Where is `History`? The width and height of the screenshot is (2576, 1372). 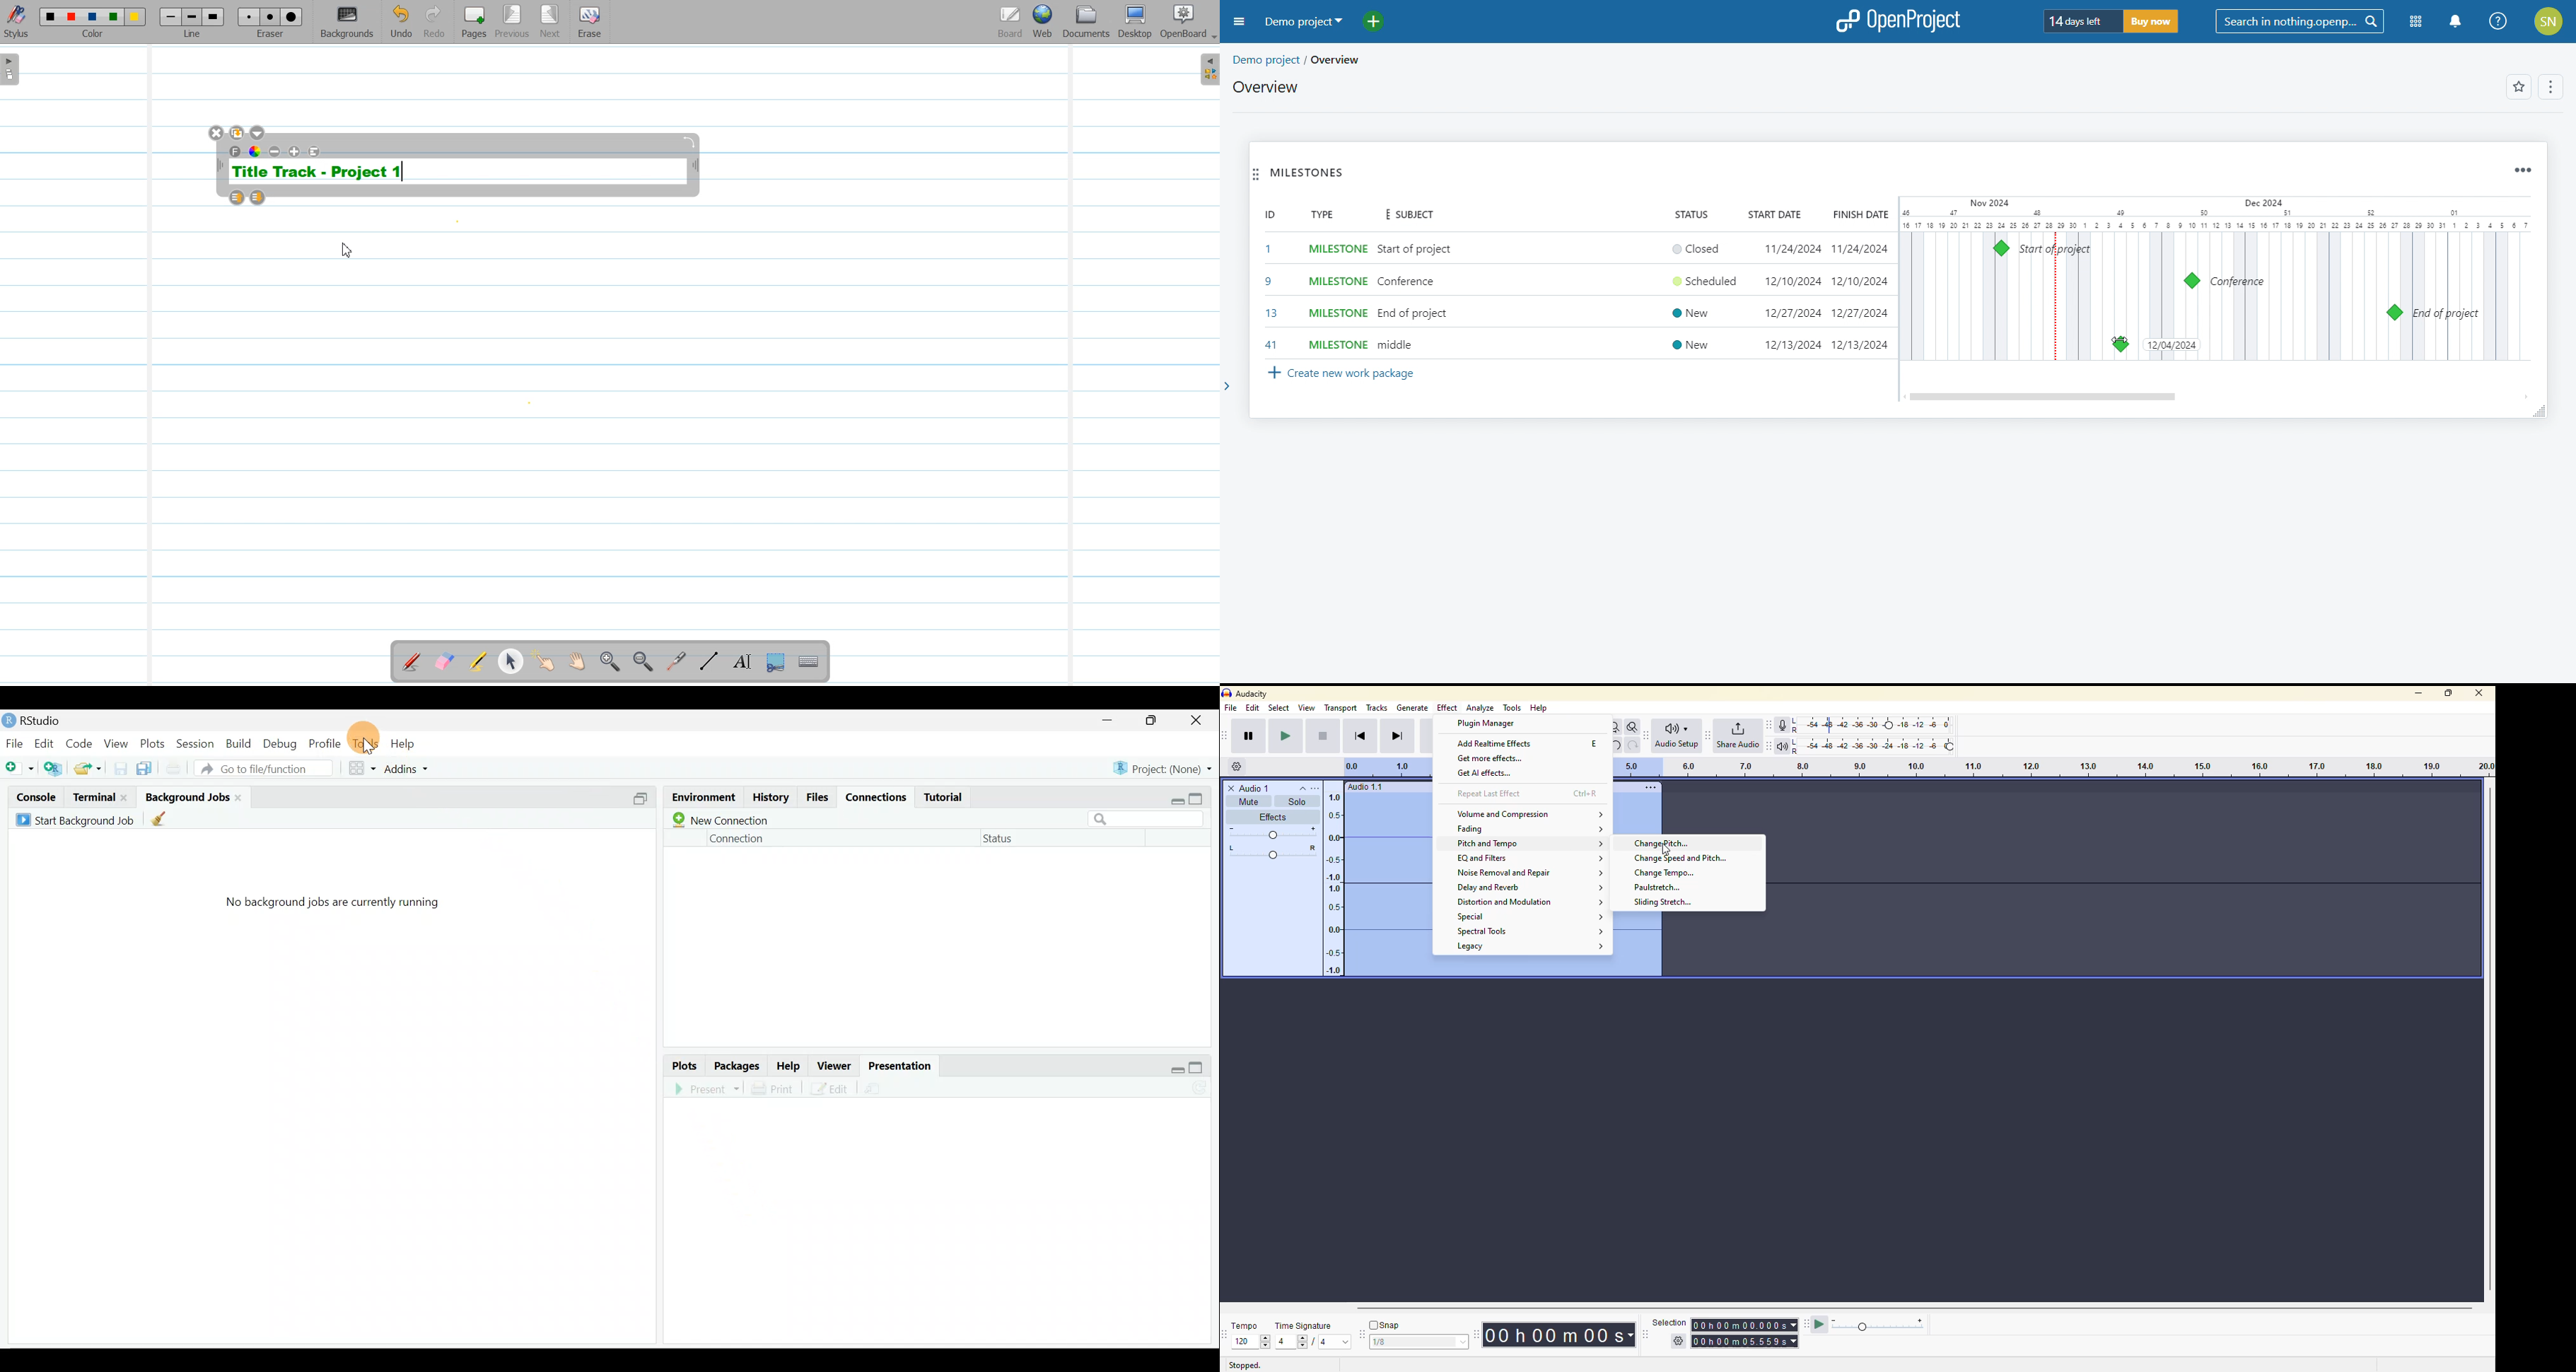 History is located at coordinates (770, 797).